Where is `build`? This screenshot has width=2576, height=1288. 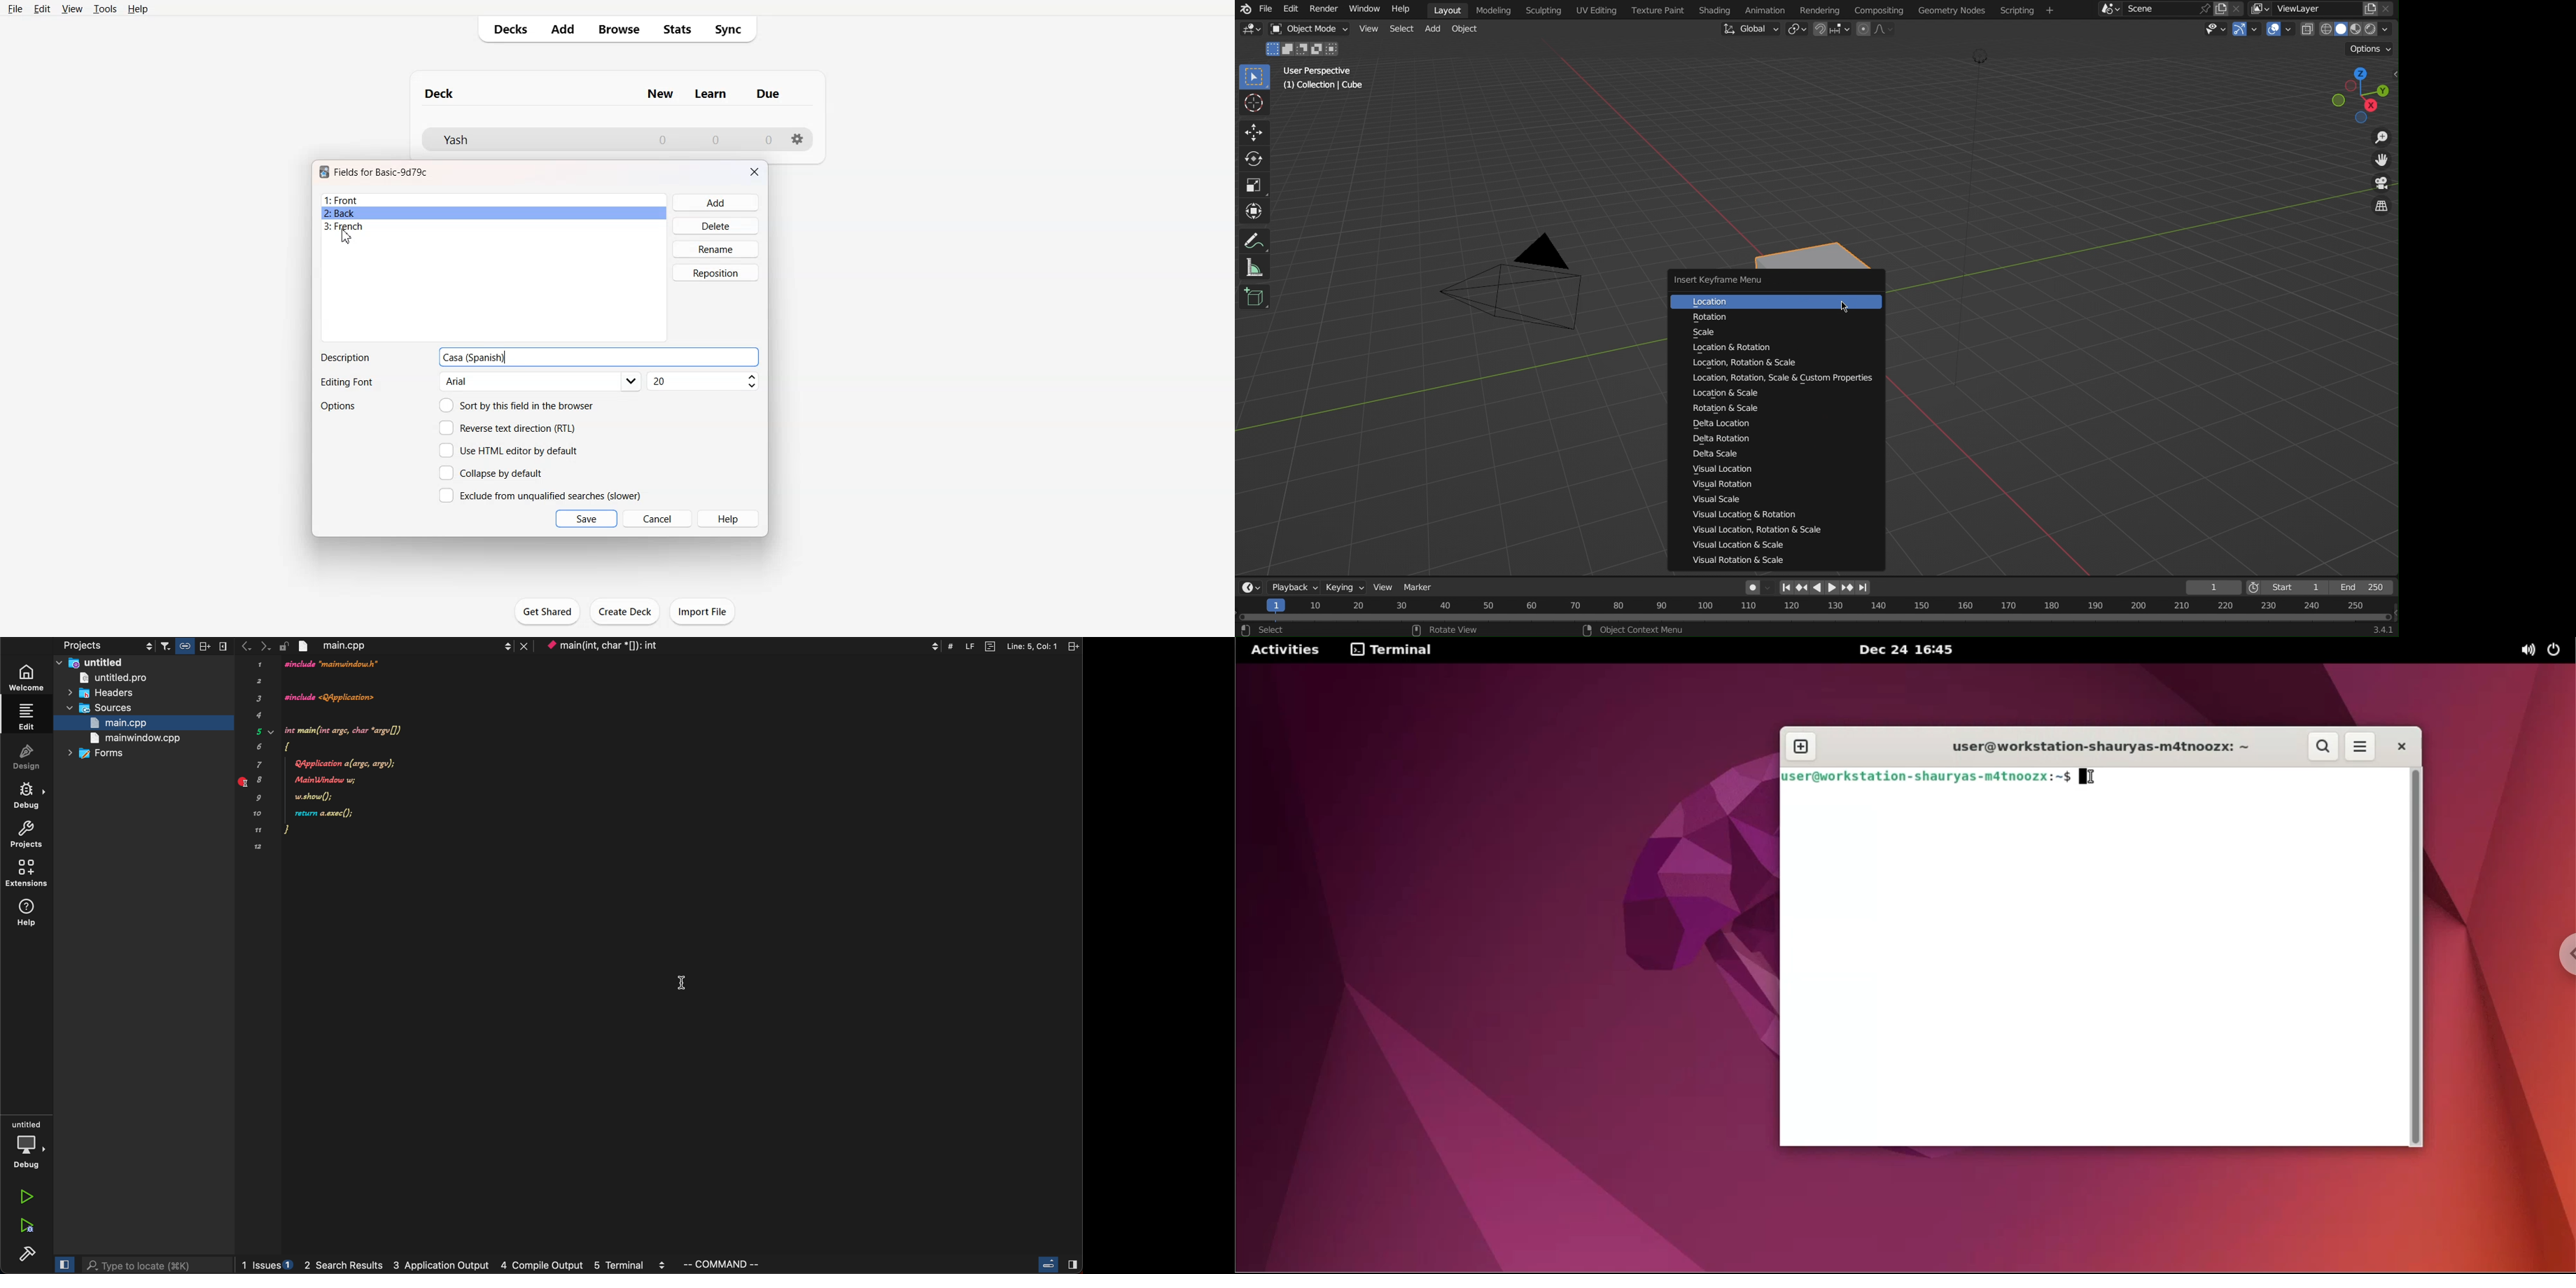 build is located at coordinates (25, 1255).